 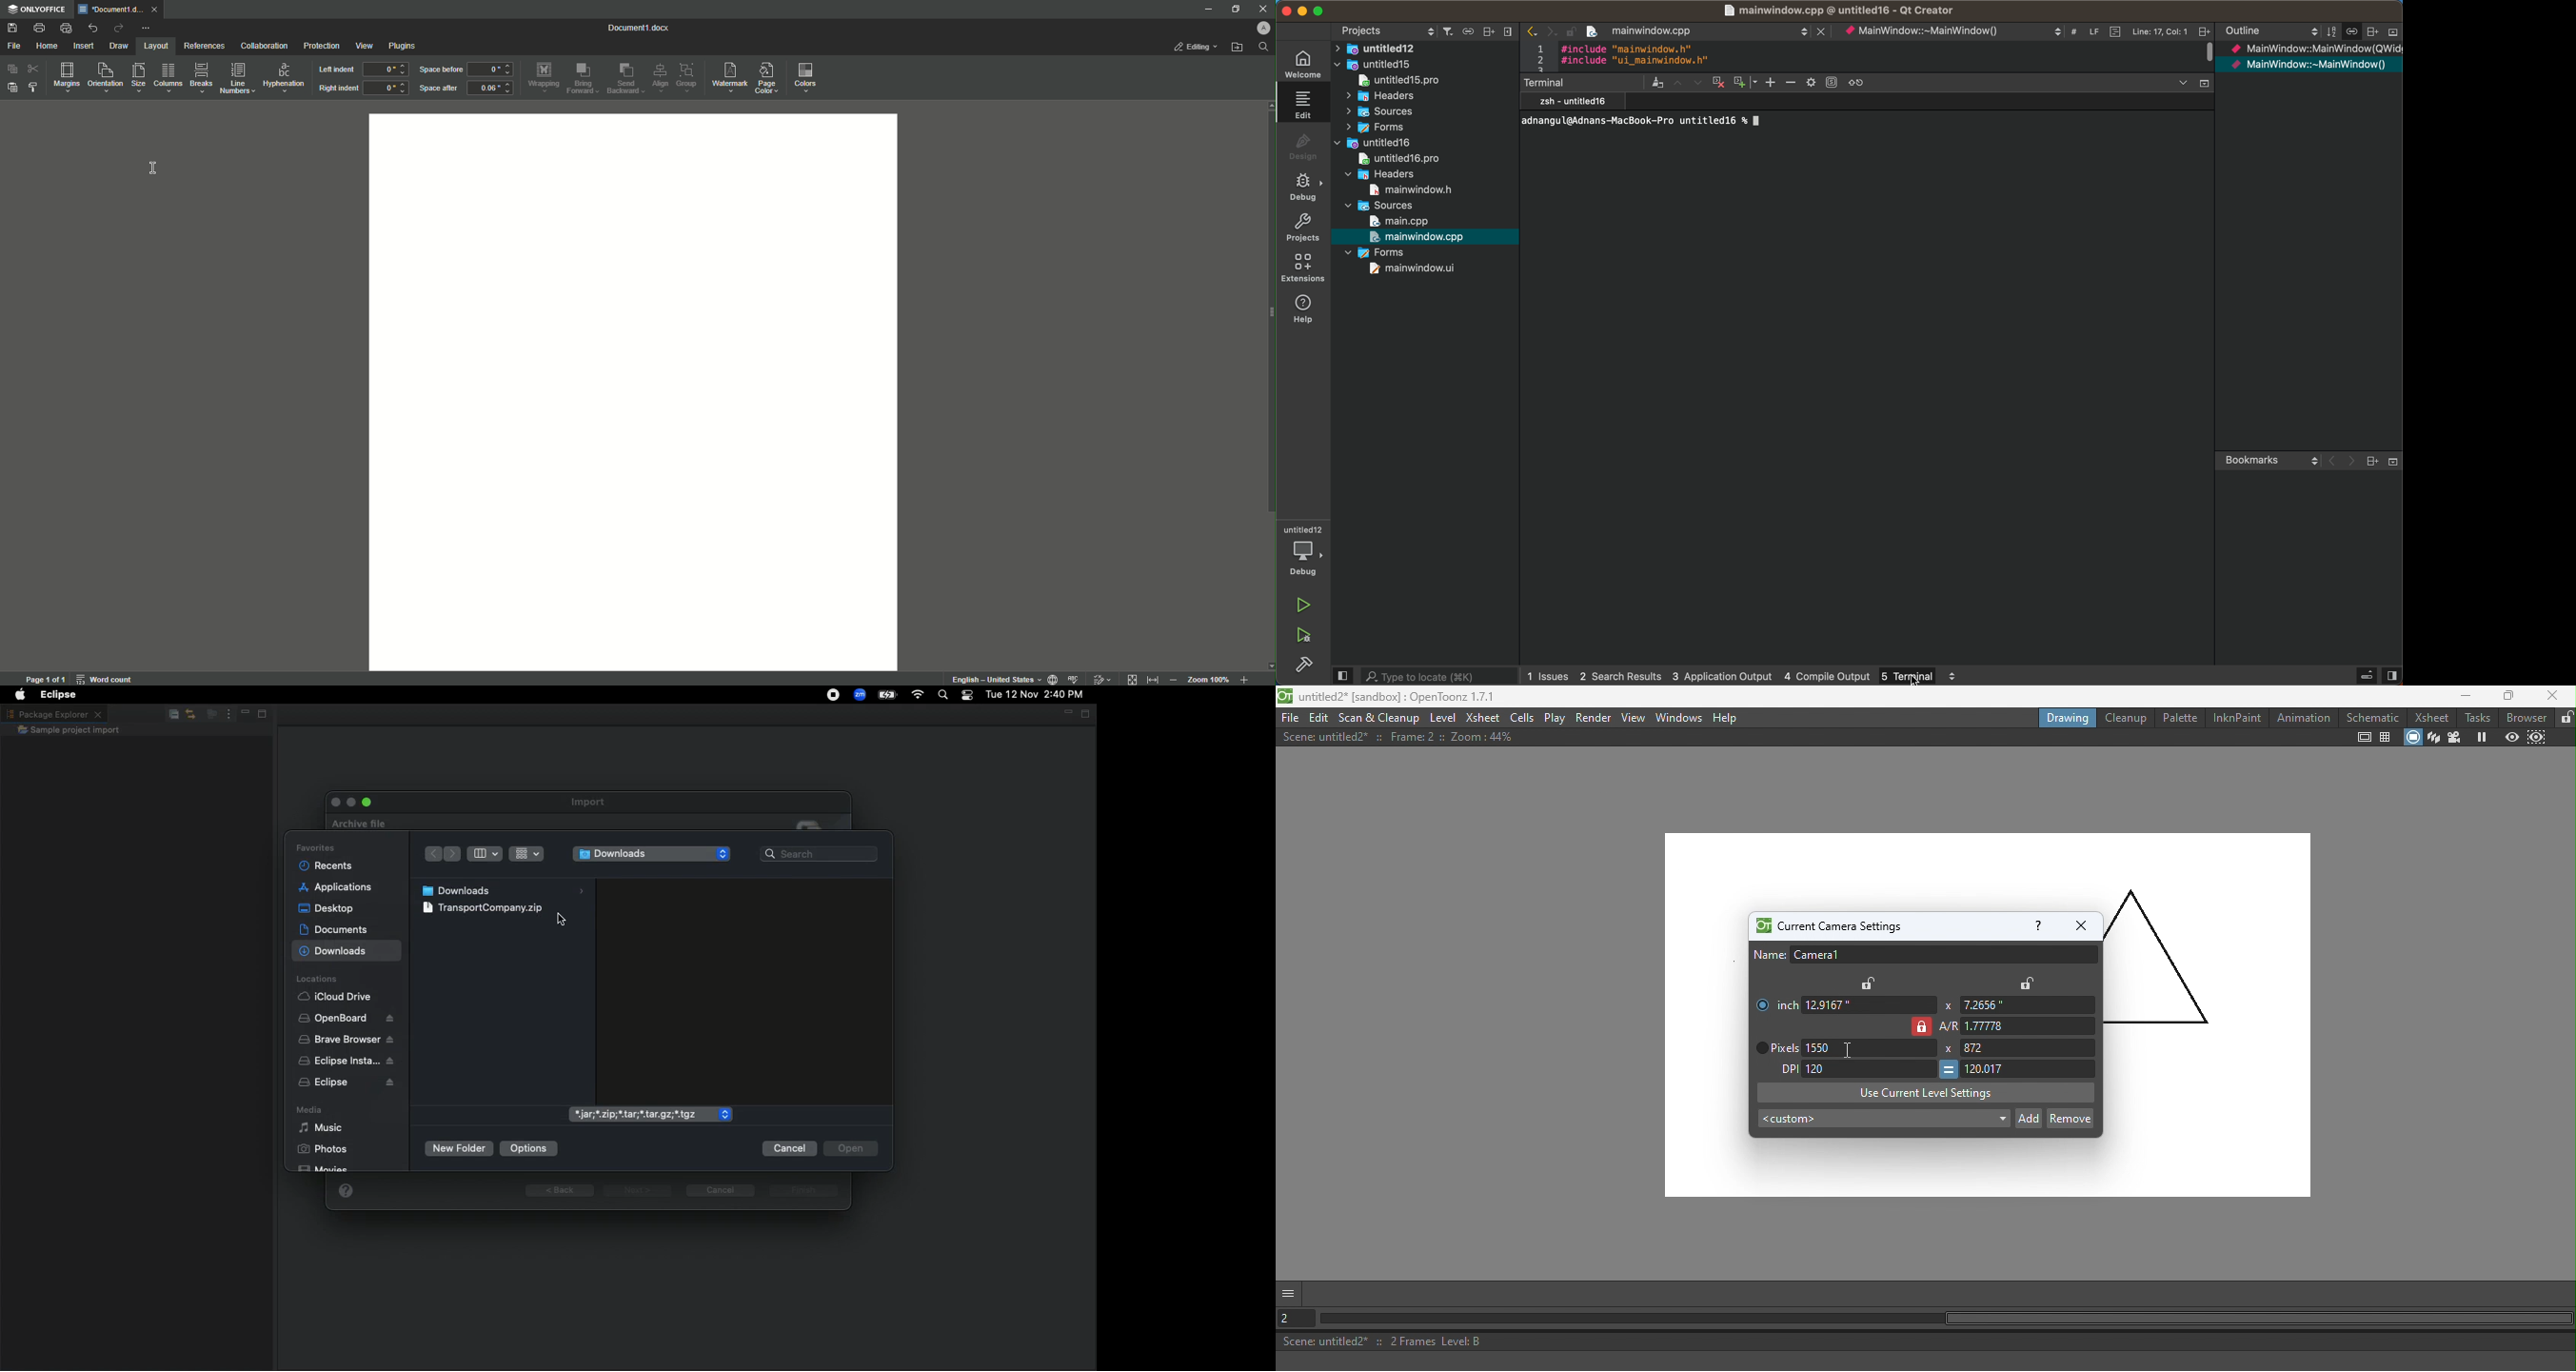 I want to click on Movies, so click(x=330, y=1169).